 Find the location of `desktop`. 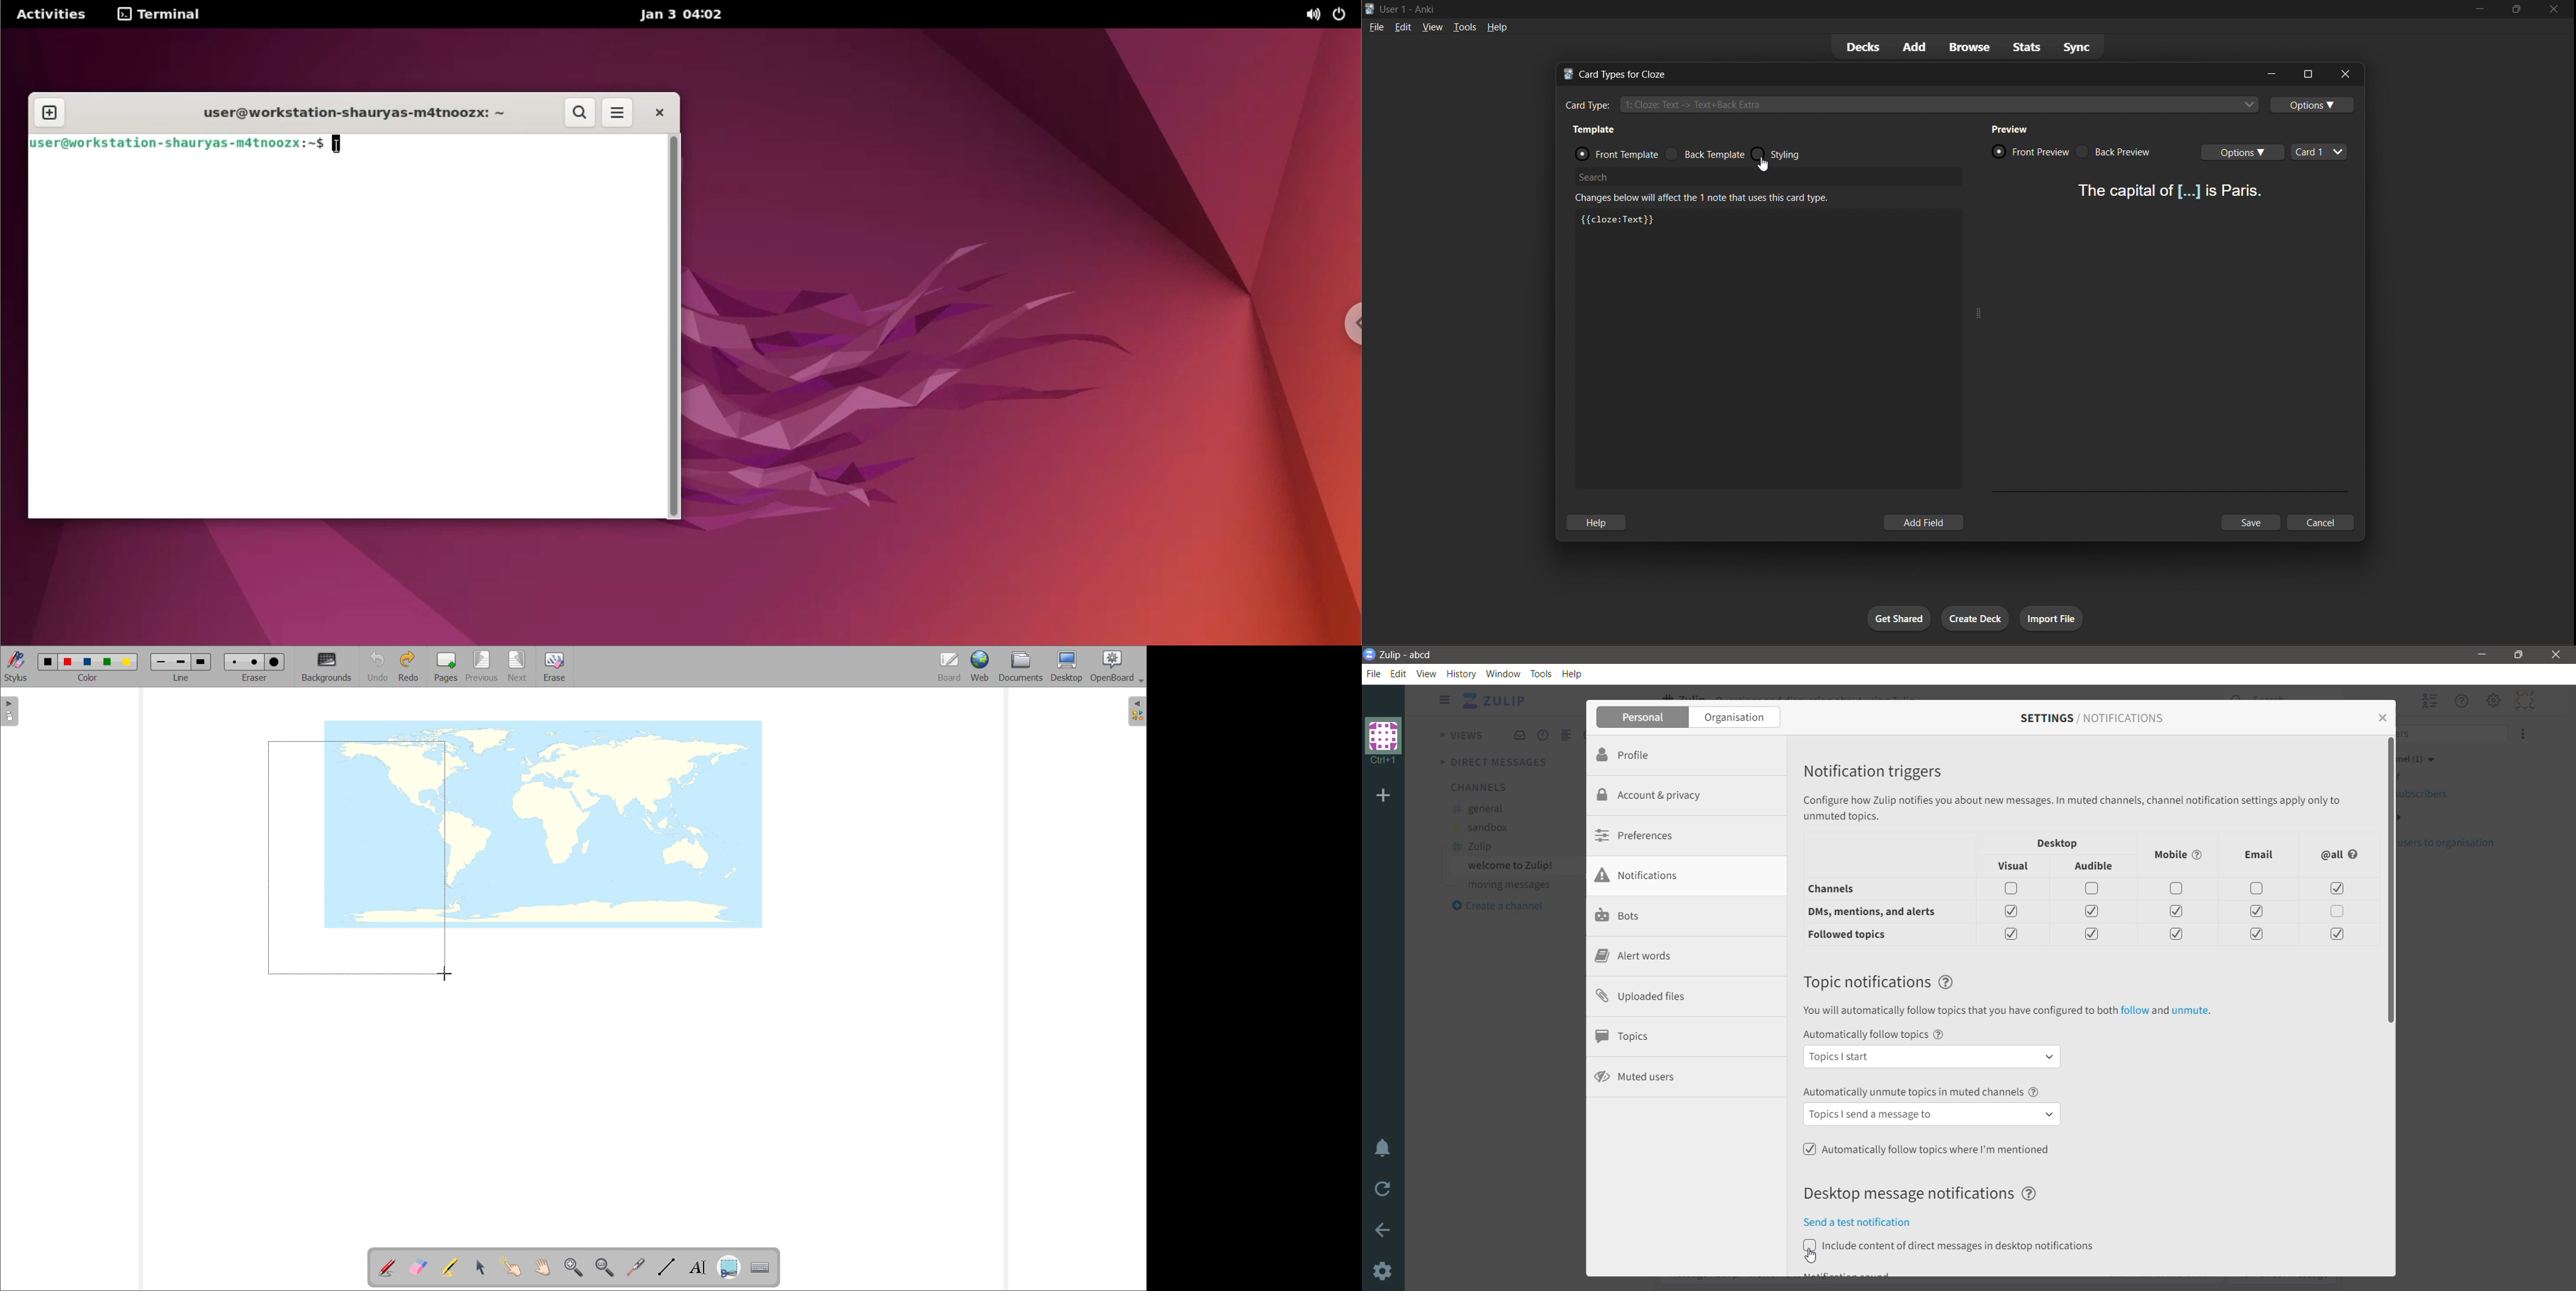

desktop is located at coordinates (1067, 666).